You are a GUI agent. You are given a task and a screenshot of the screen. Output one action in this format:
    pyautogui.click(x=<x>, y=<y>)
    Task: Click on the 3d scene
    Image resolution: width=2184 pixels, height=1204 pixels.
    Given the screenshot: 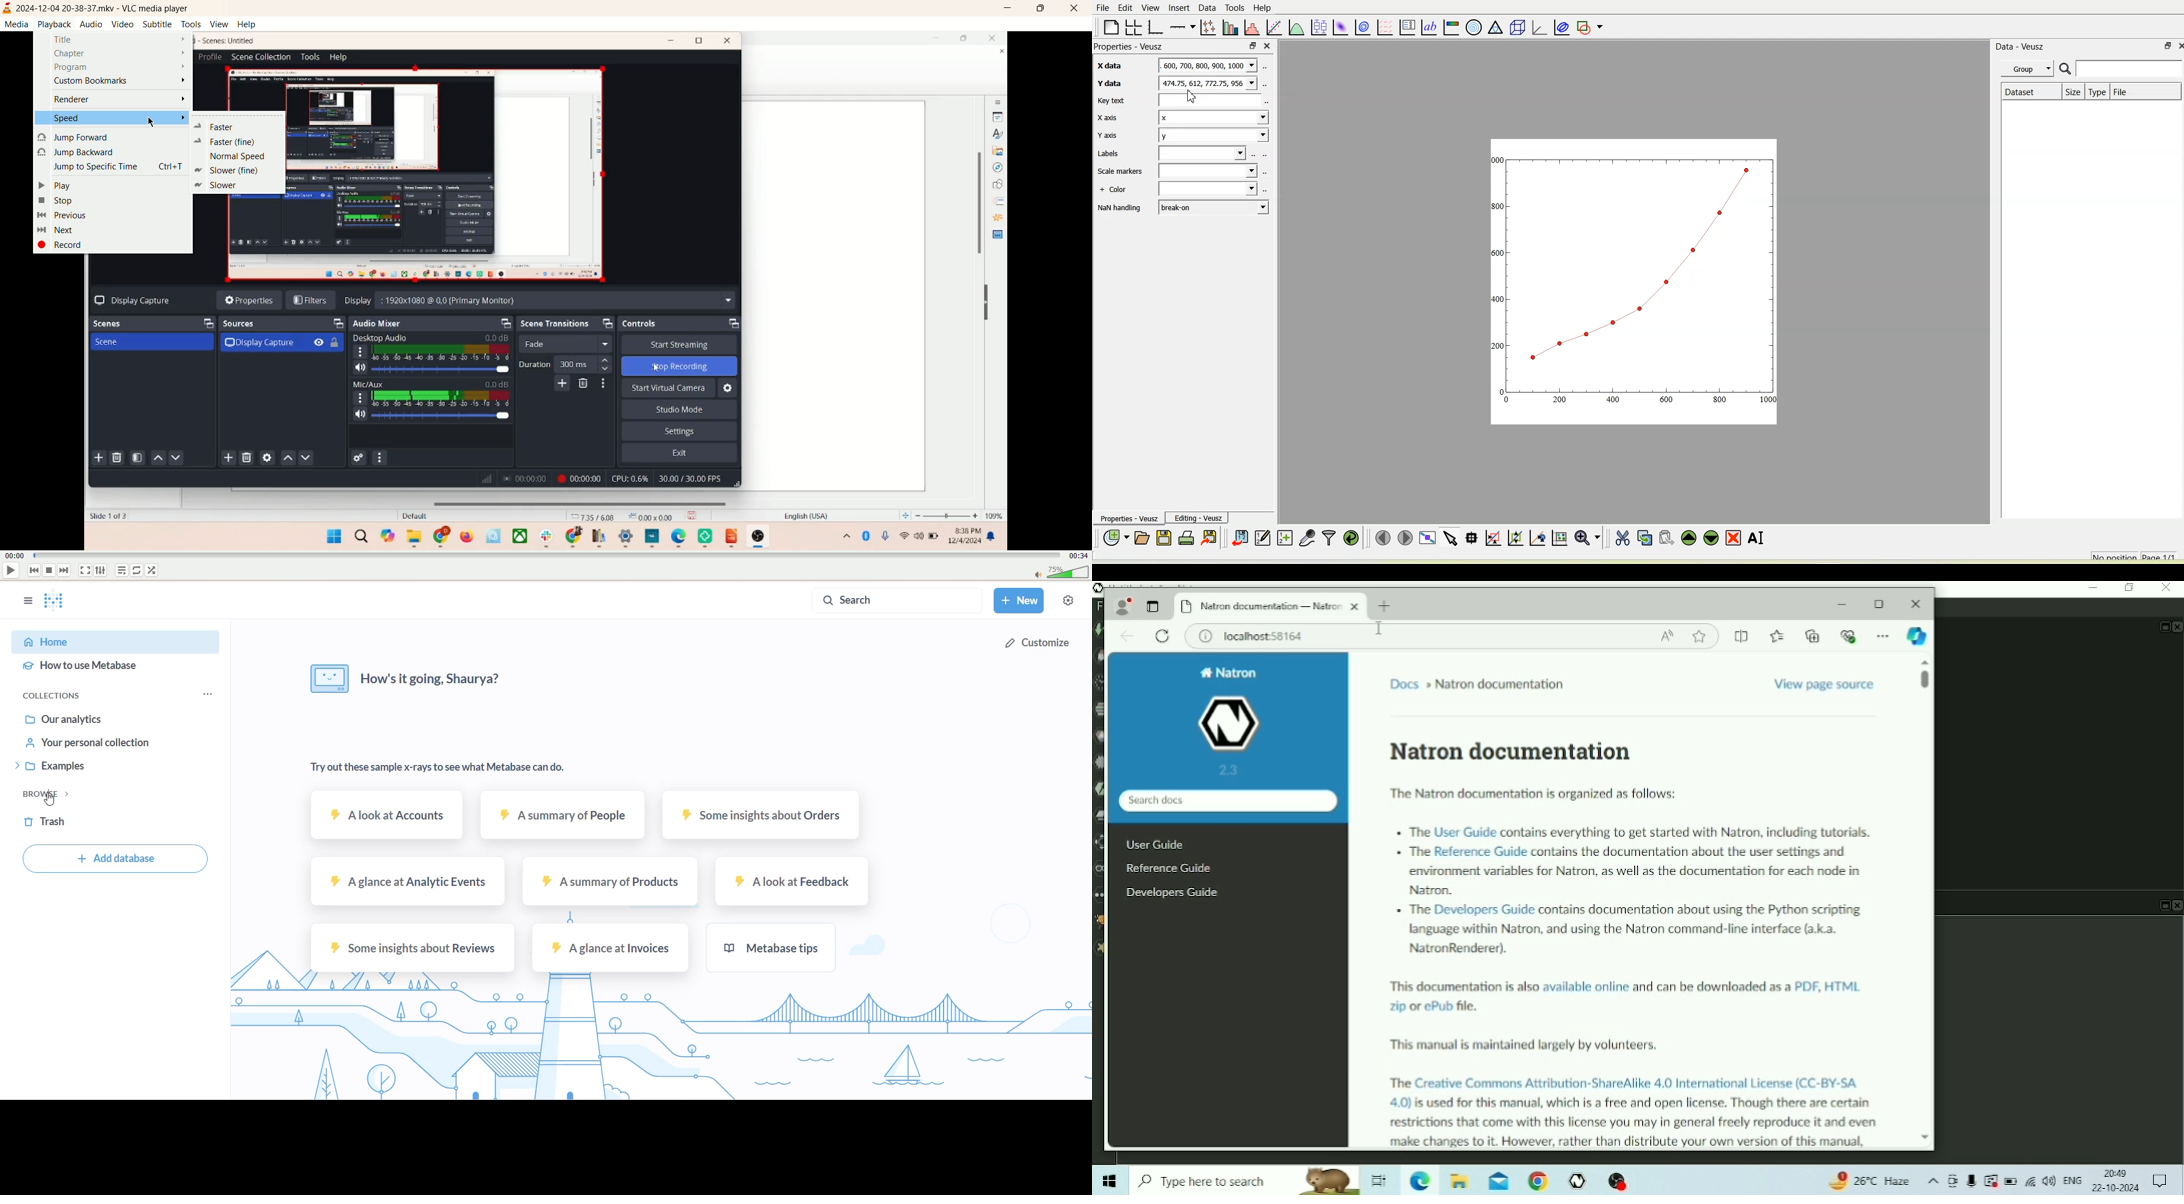 What is the action you would take?
    pyautogui.click(x=1515, y=27)
    